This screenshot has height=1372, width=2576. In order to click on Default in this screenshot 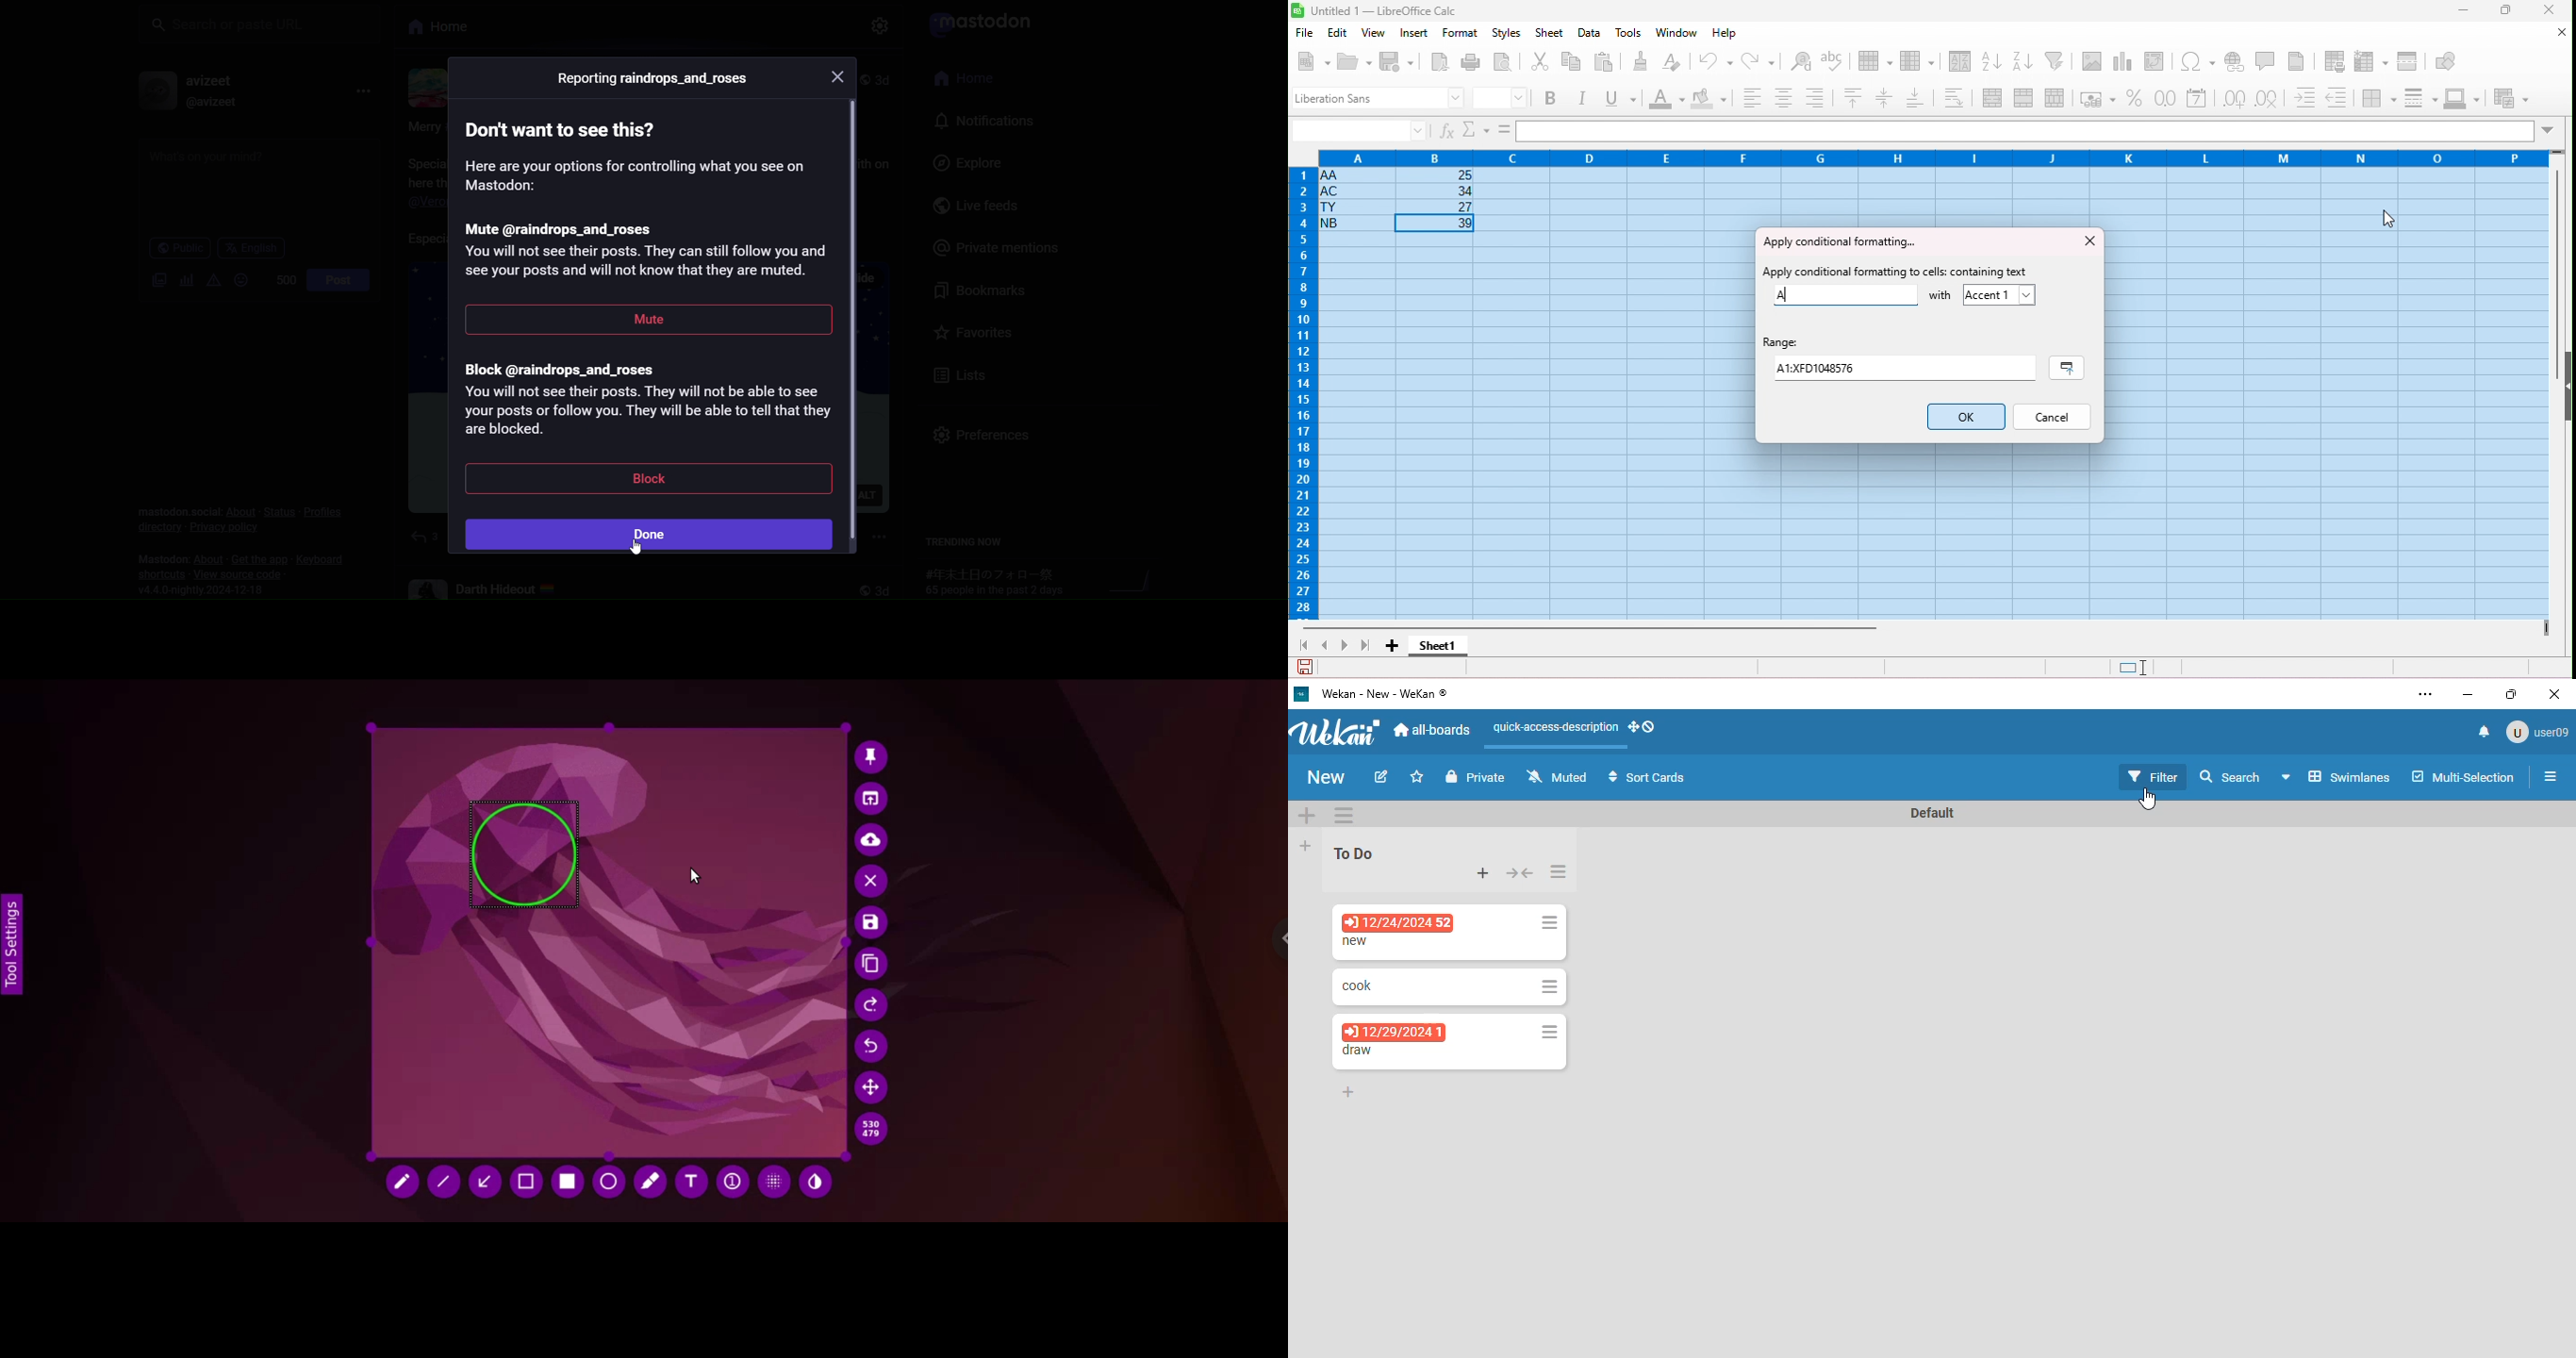, I will do `click(1931, 814)`.